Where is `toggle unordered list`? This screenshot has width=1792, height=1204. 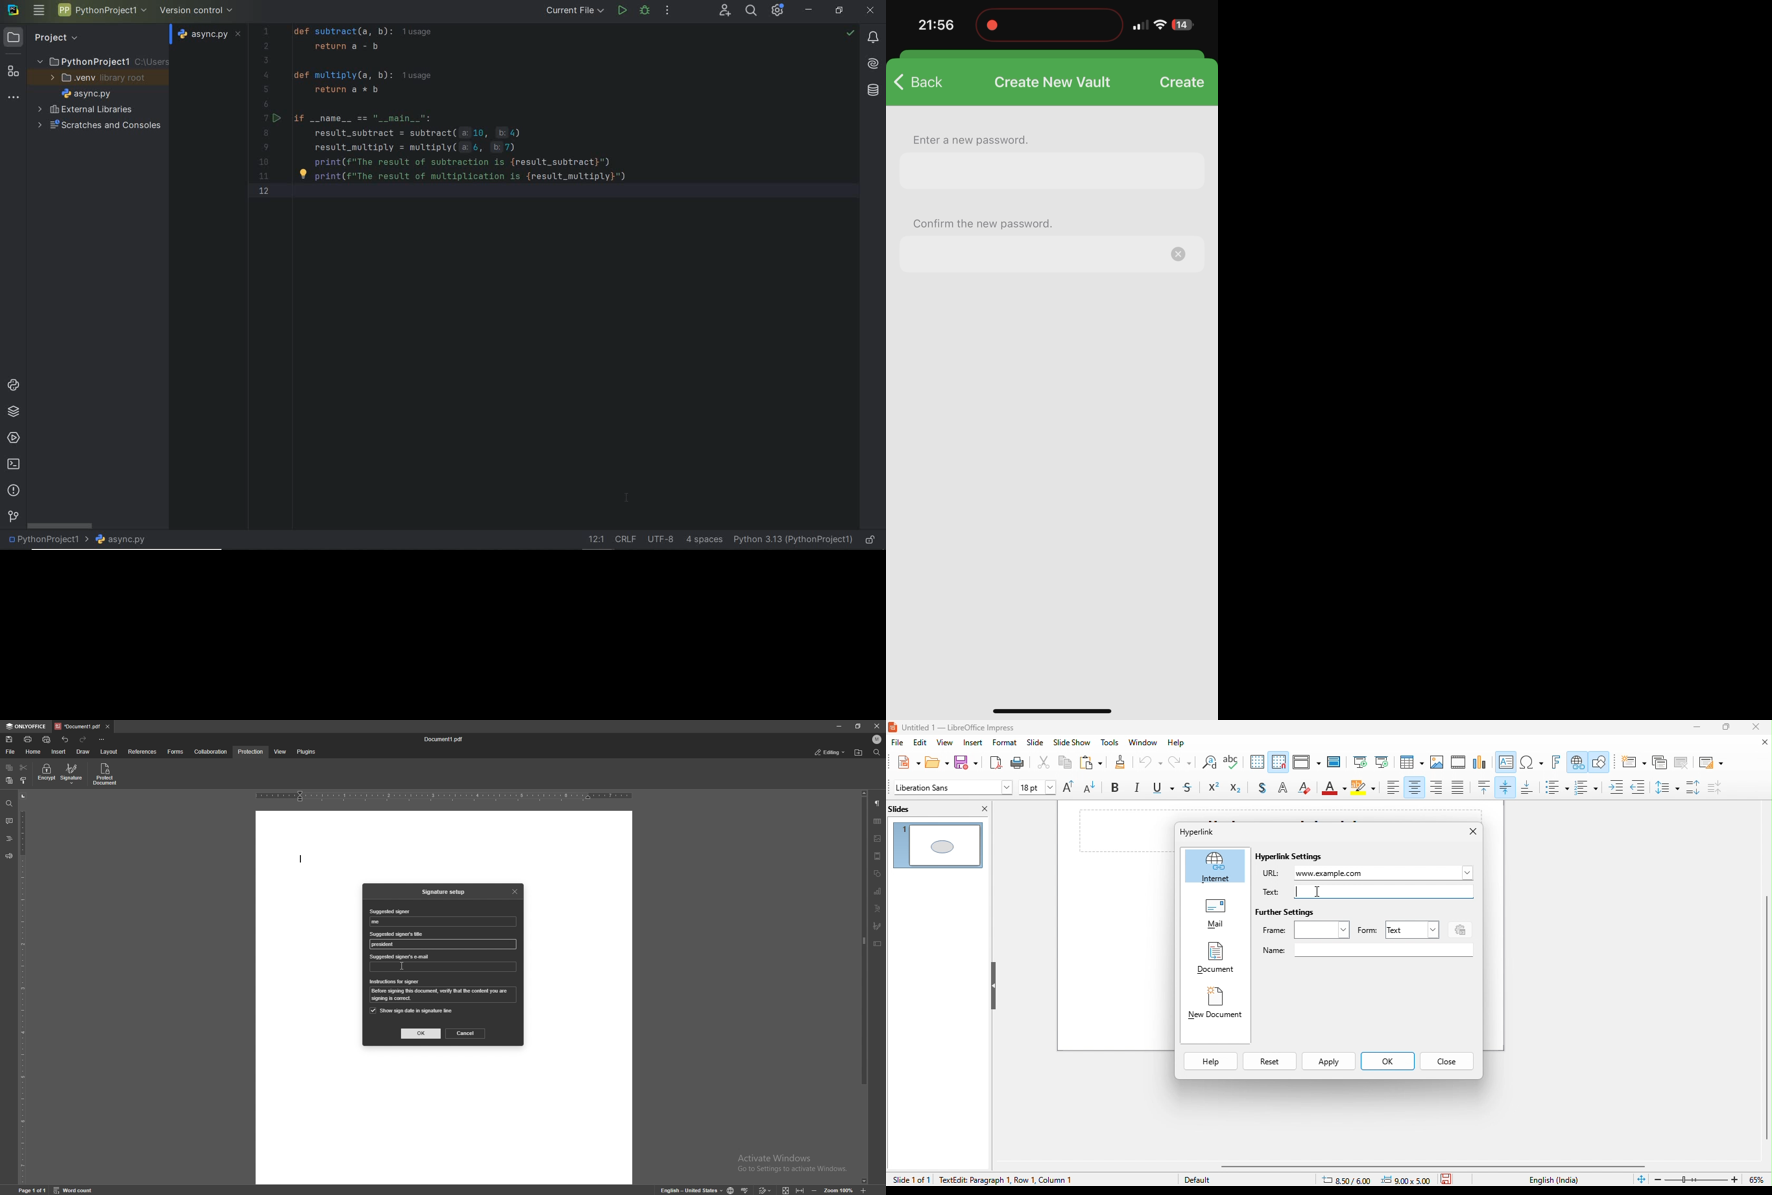 toggle unordered list is located at coordinates (1556, 787).